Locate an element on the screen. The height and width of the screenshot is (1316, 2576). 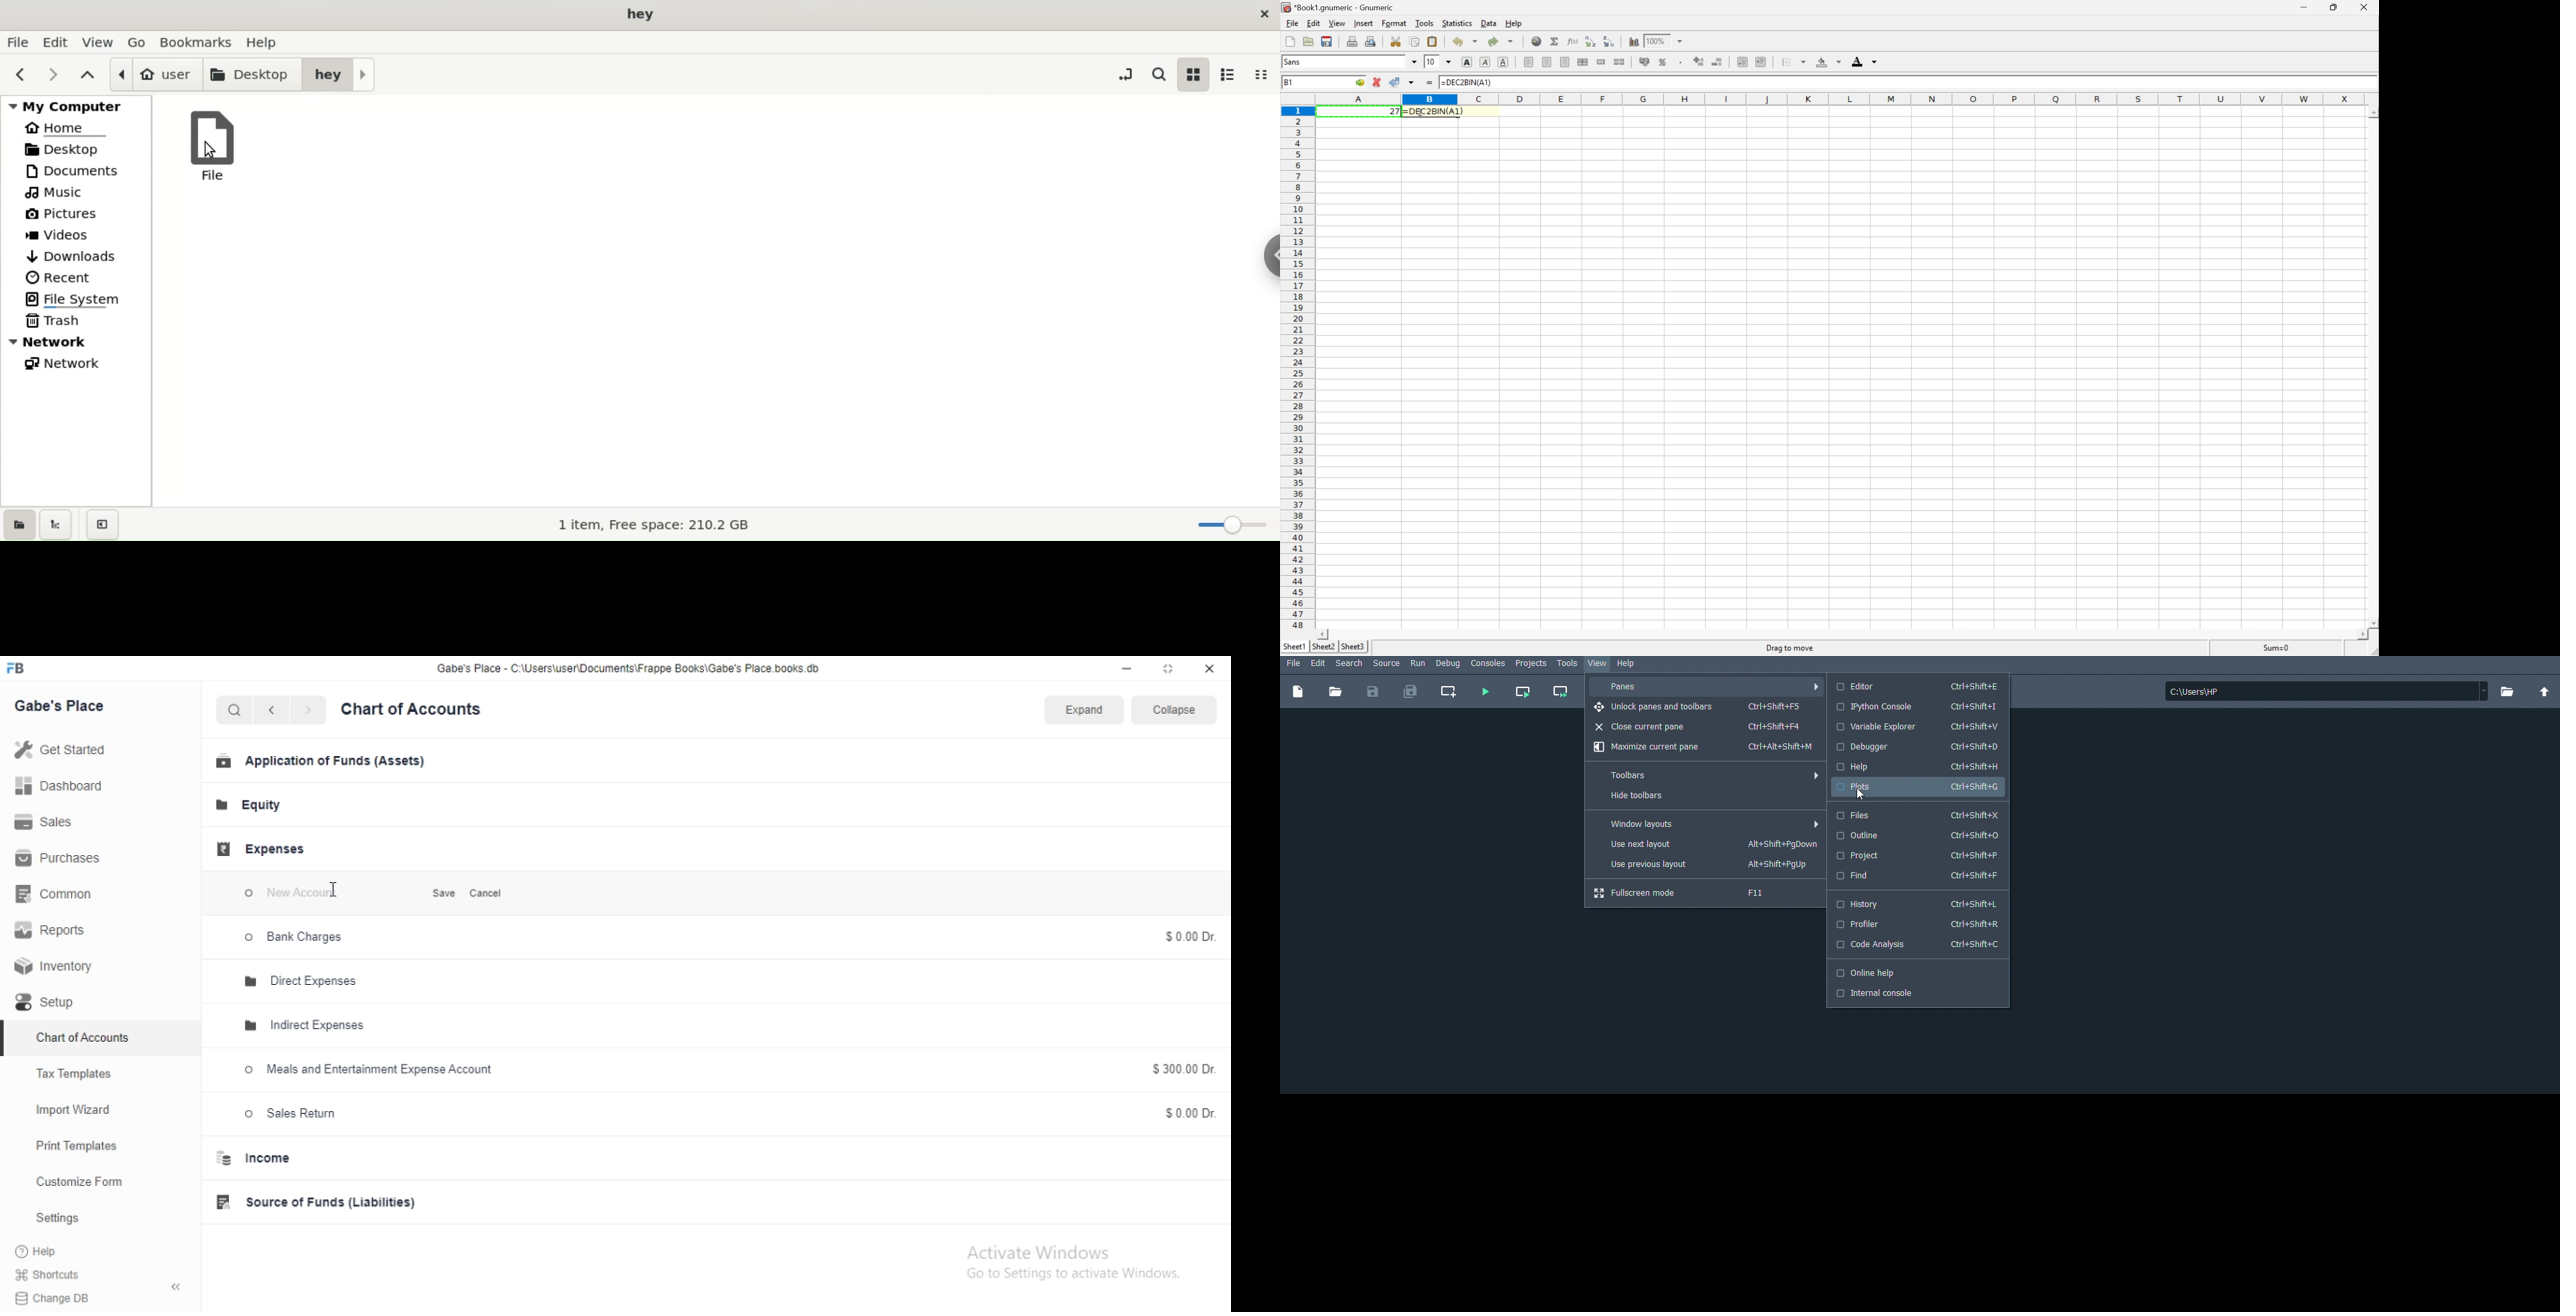
$0.00 Dr is located at coordinates (1186, 936).